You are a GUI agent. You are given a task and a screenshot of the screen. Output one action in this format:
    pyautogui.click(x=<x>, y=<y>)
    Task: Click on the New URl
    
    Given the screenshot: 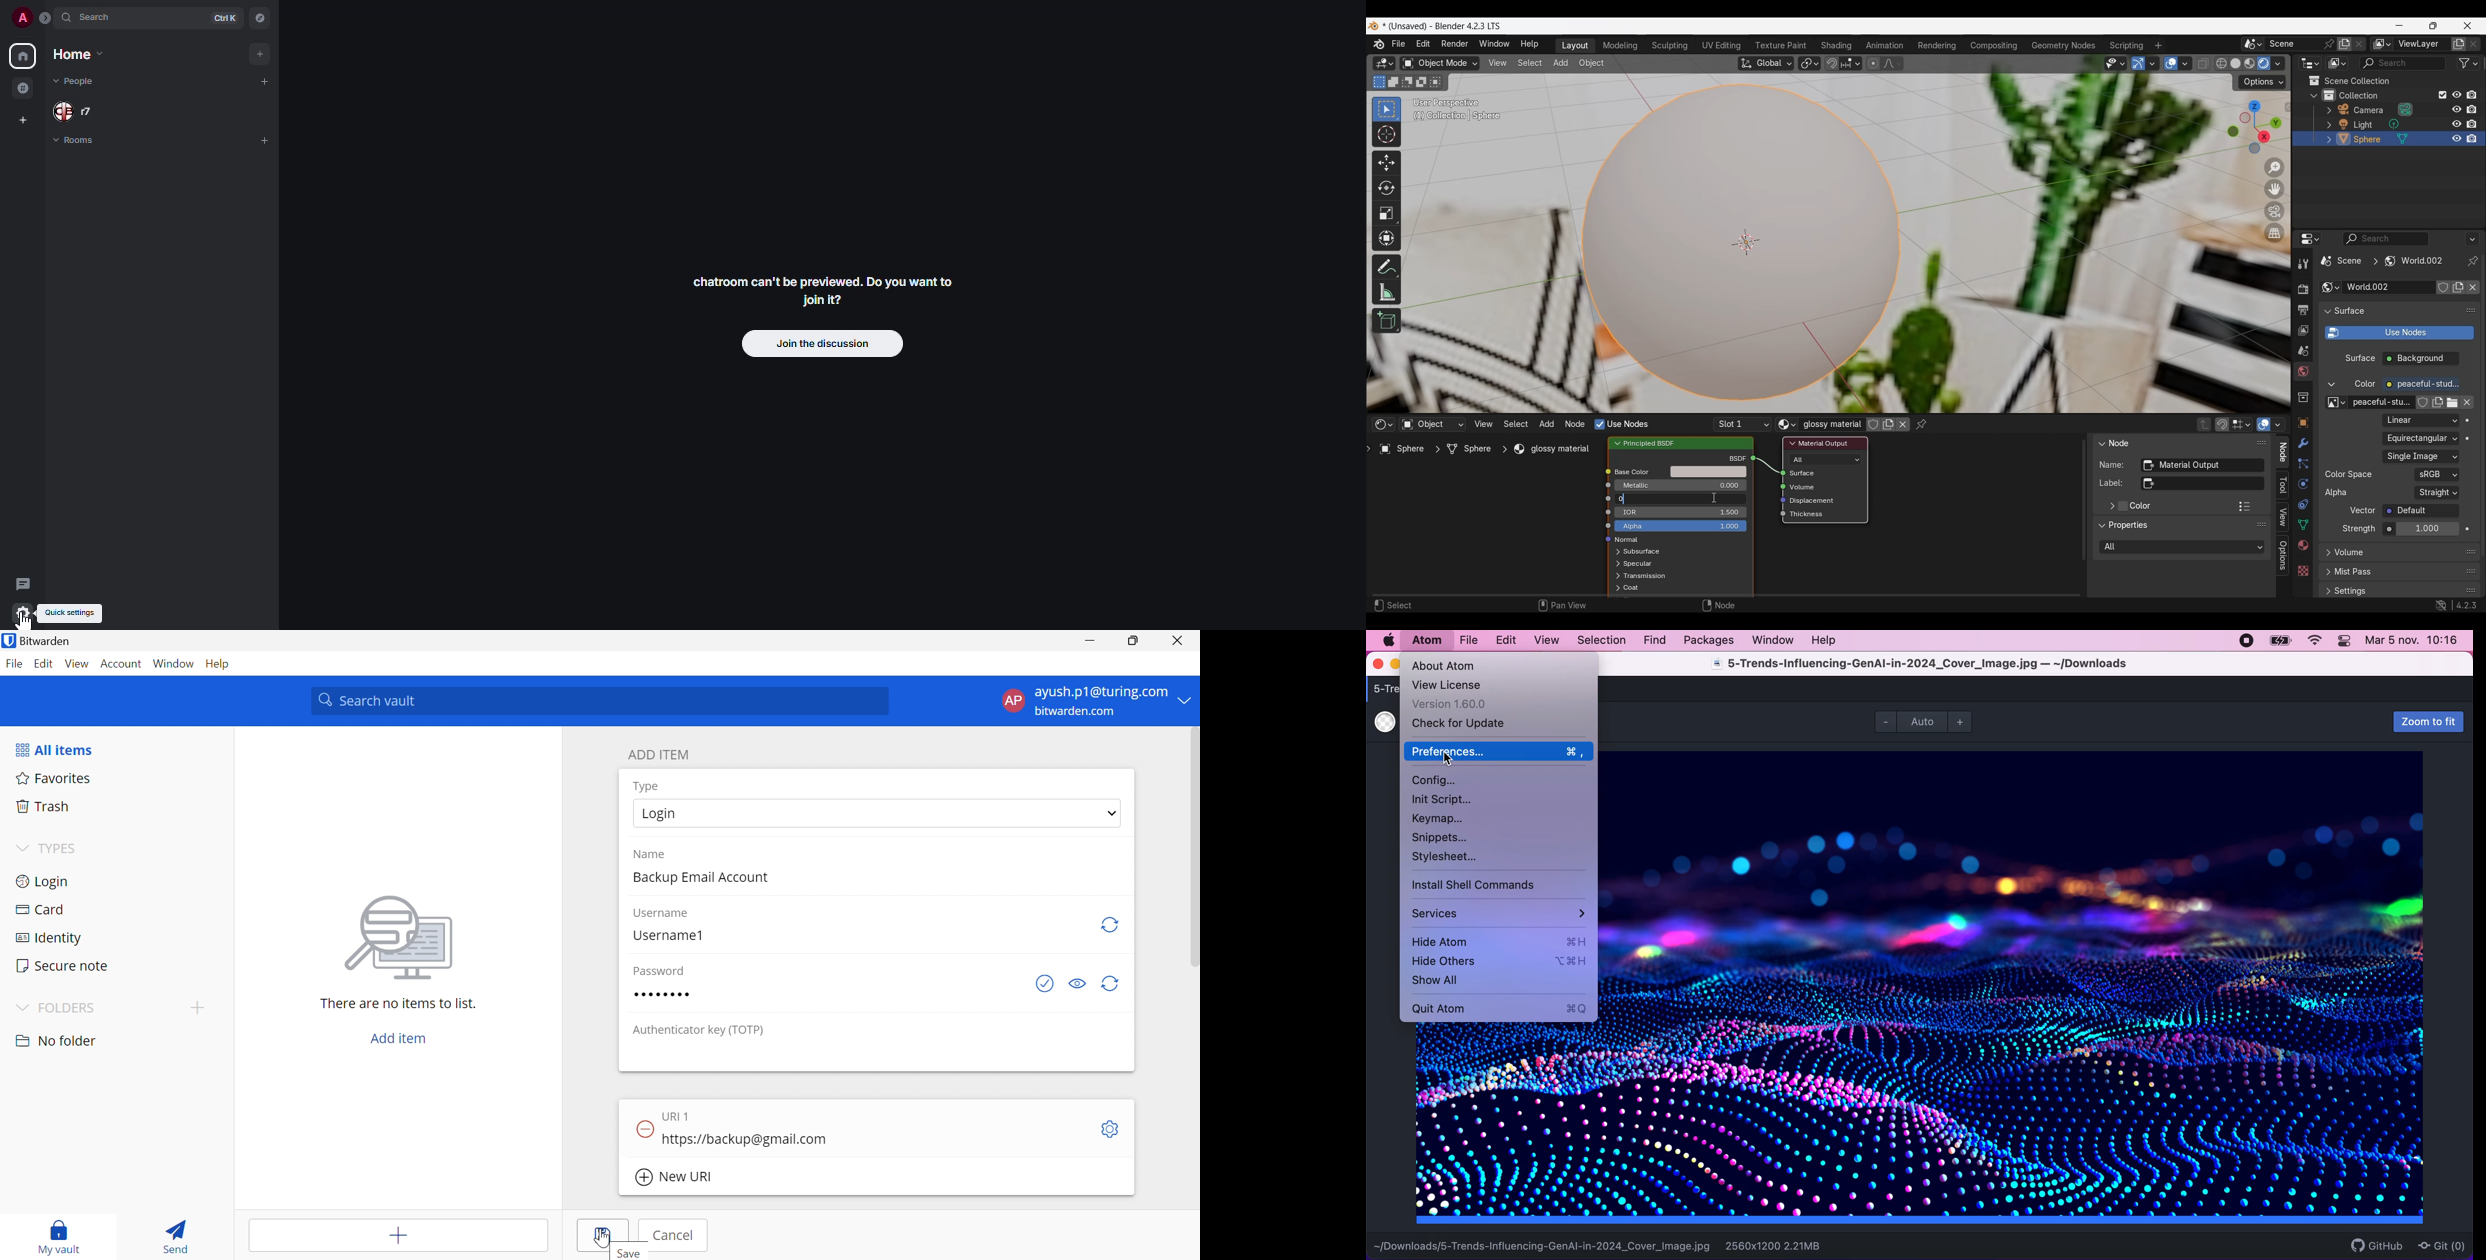 What is the action you would take?
    pyautogui.click(x=674, y=1178)
    